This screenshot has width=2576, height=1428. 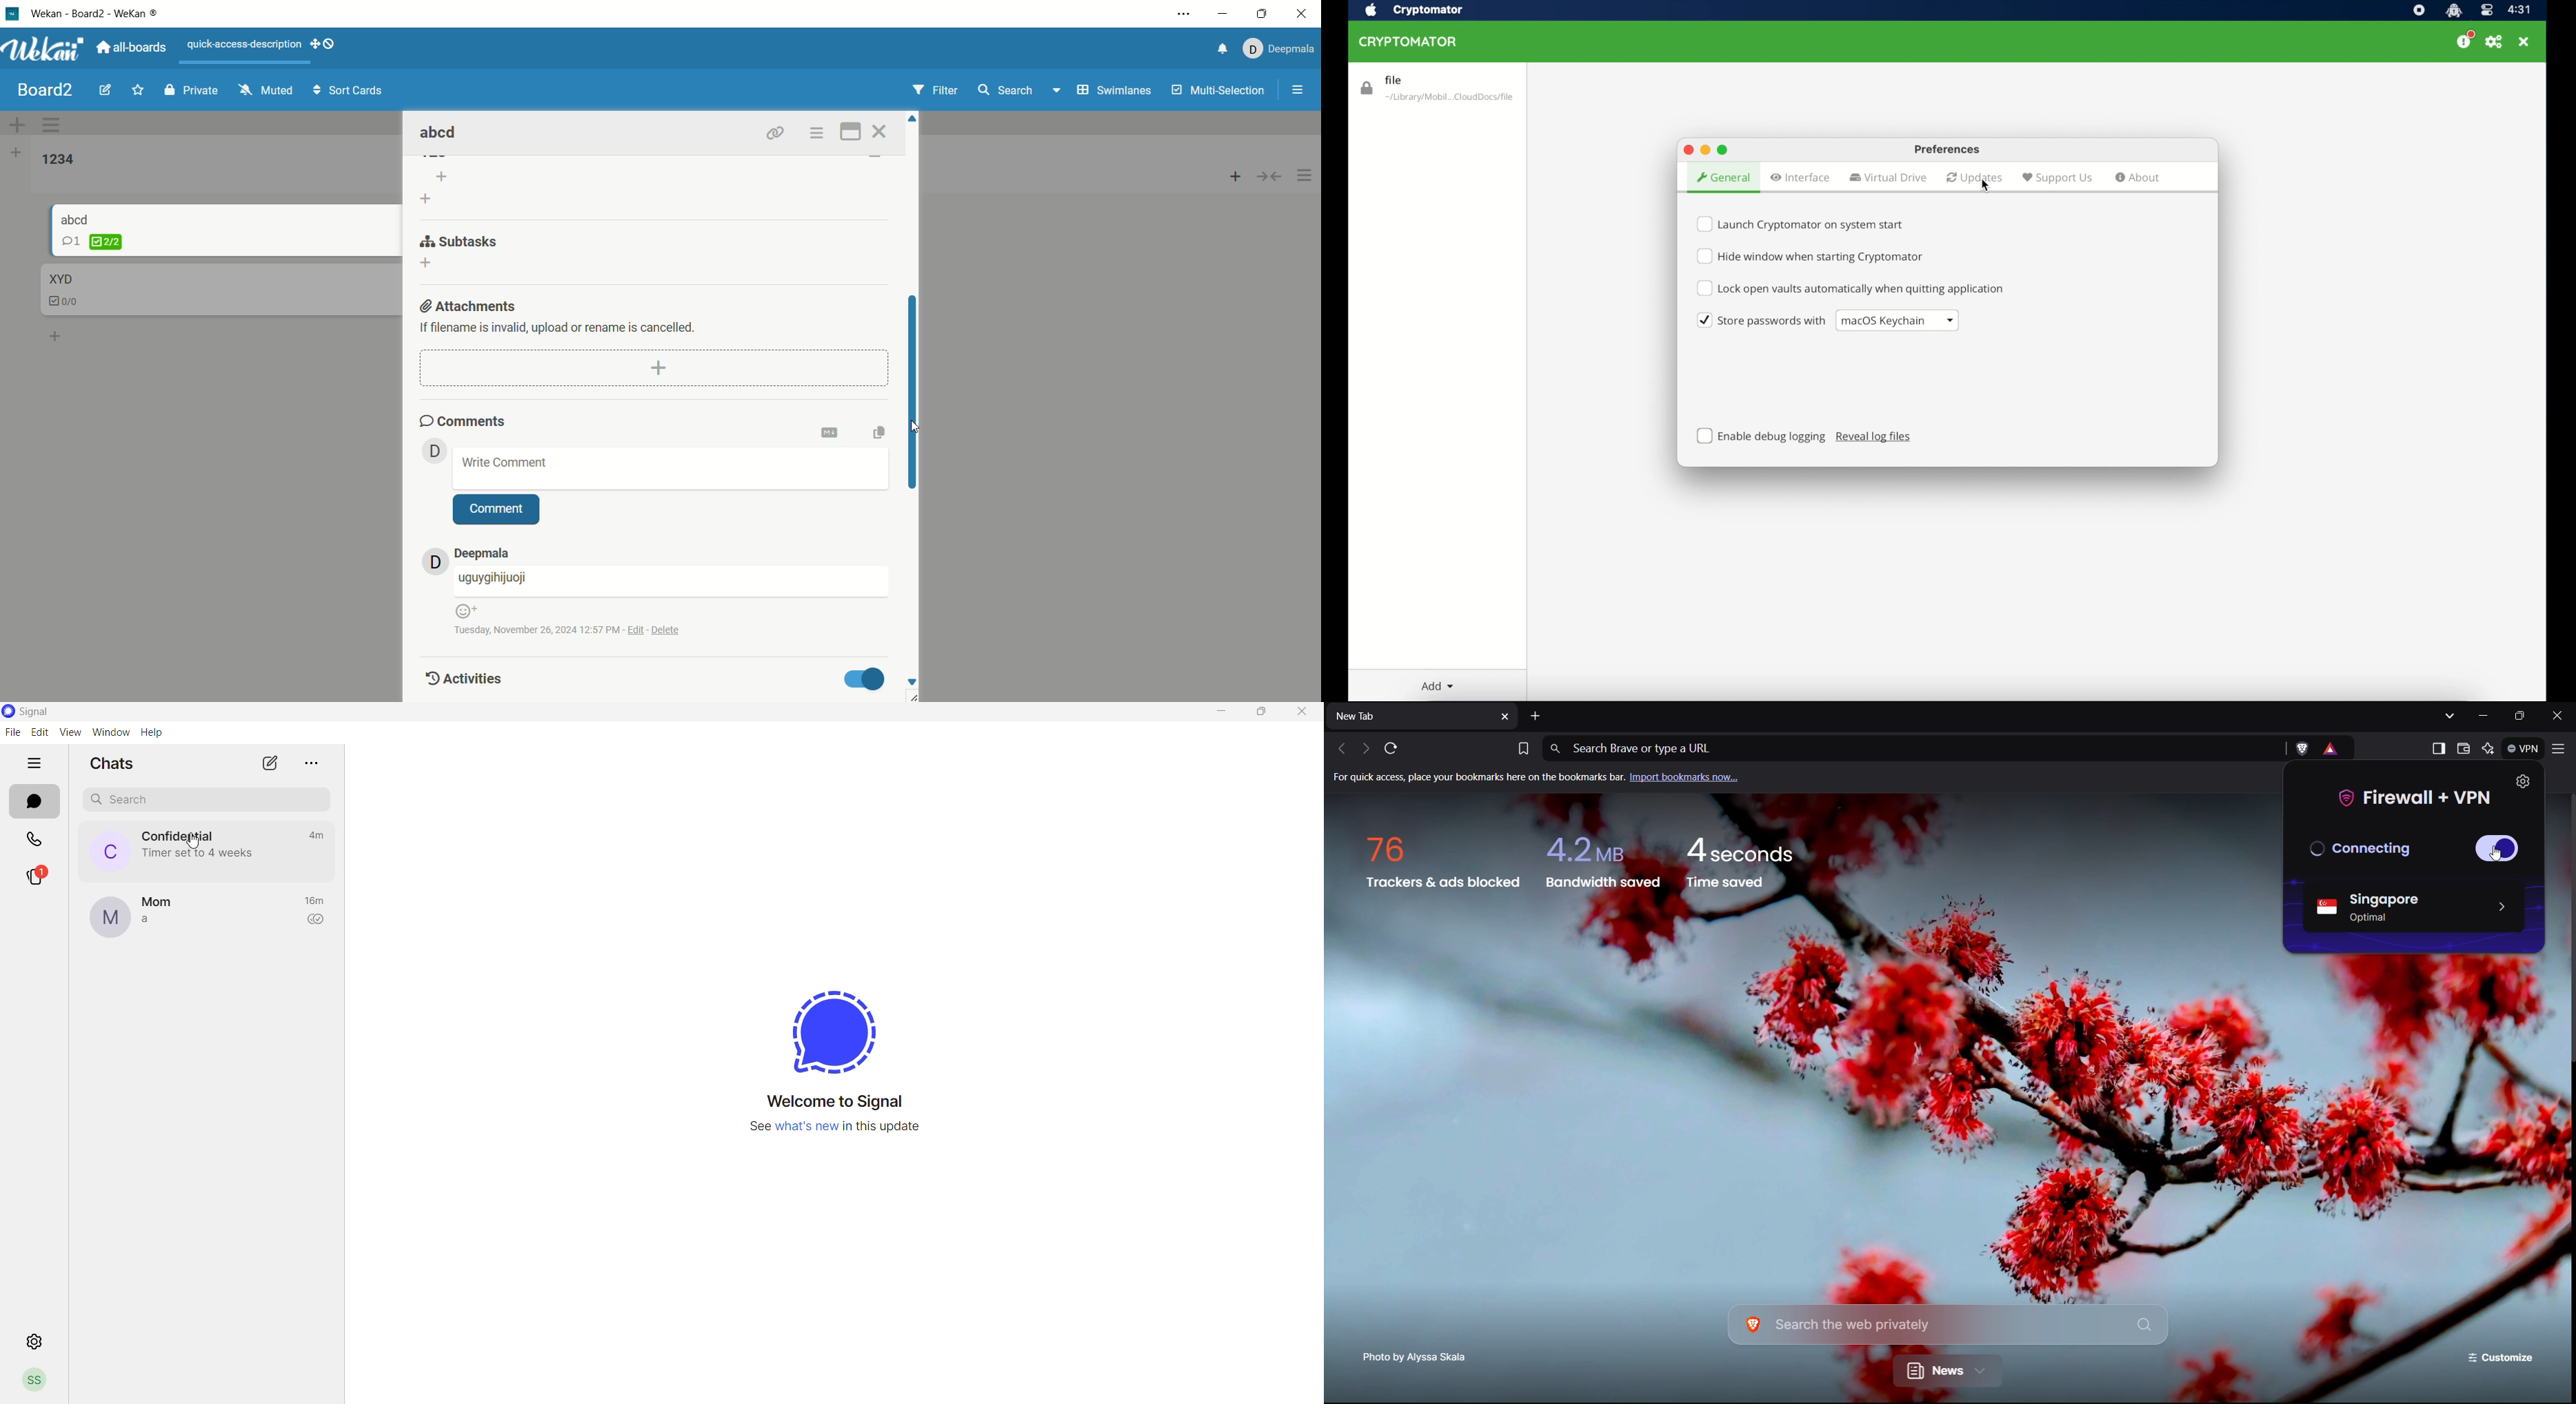 I want to click on Show tabs, so click(x=2450, y=717).